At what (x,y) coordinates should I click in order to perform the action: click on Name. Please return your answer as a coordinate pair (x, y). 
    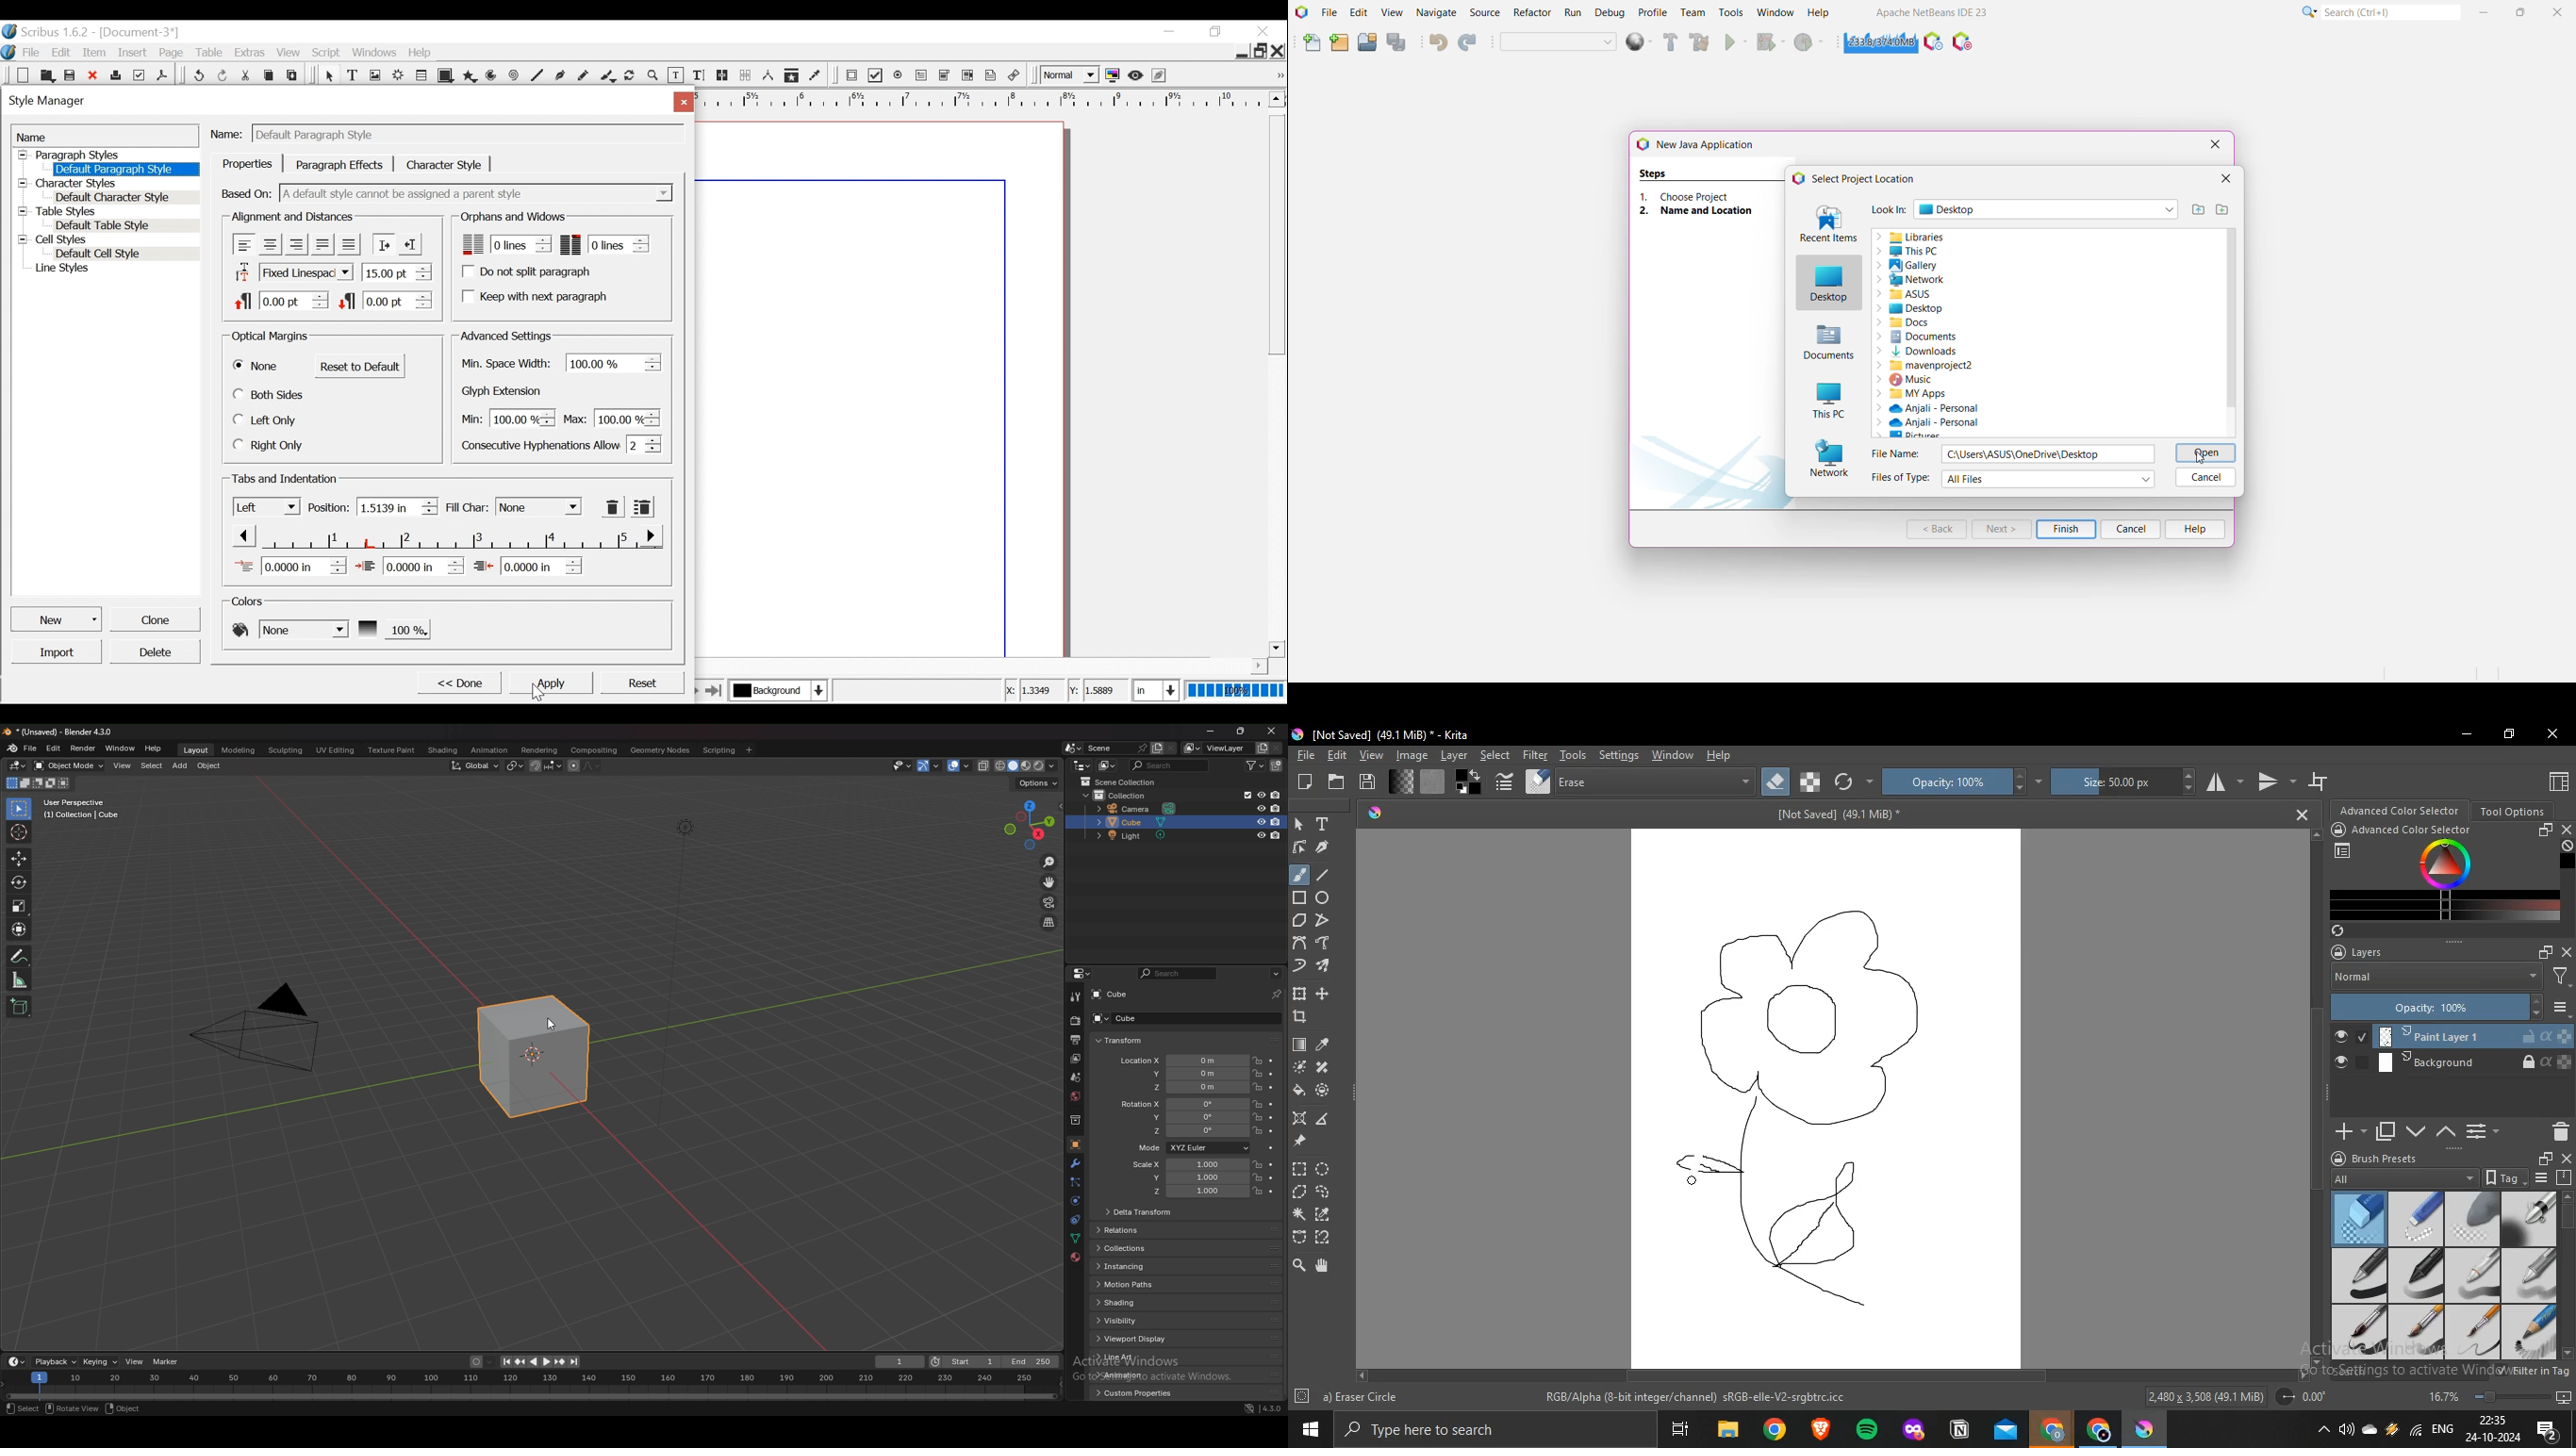
    Looking at the image, I should click on (229, 132).